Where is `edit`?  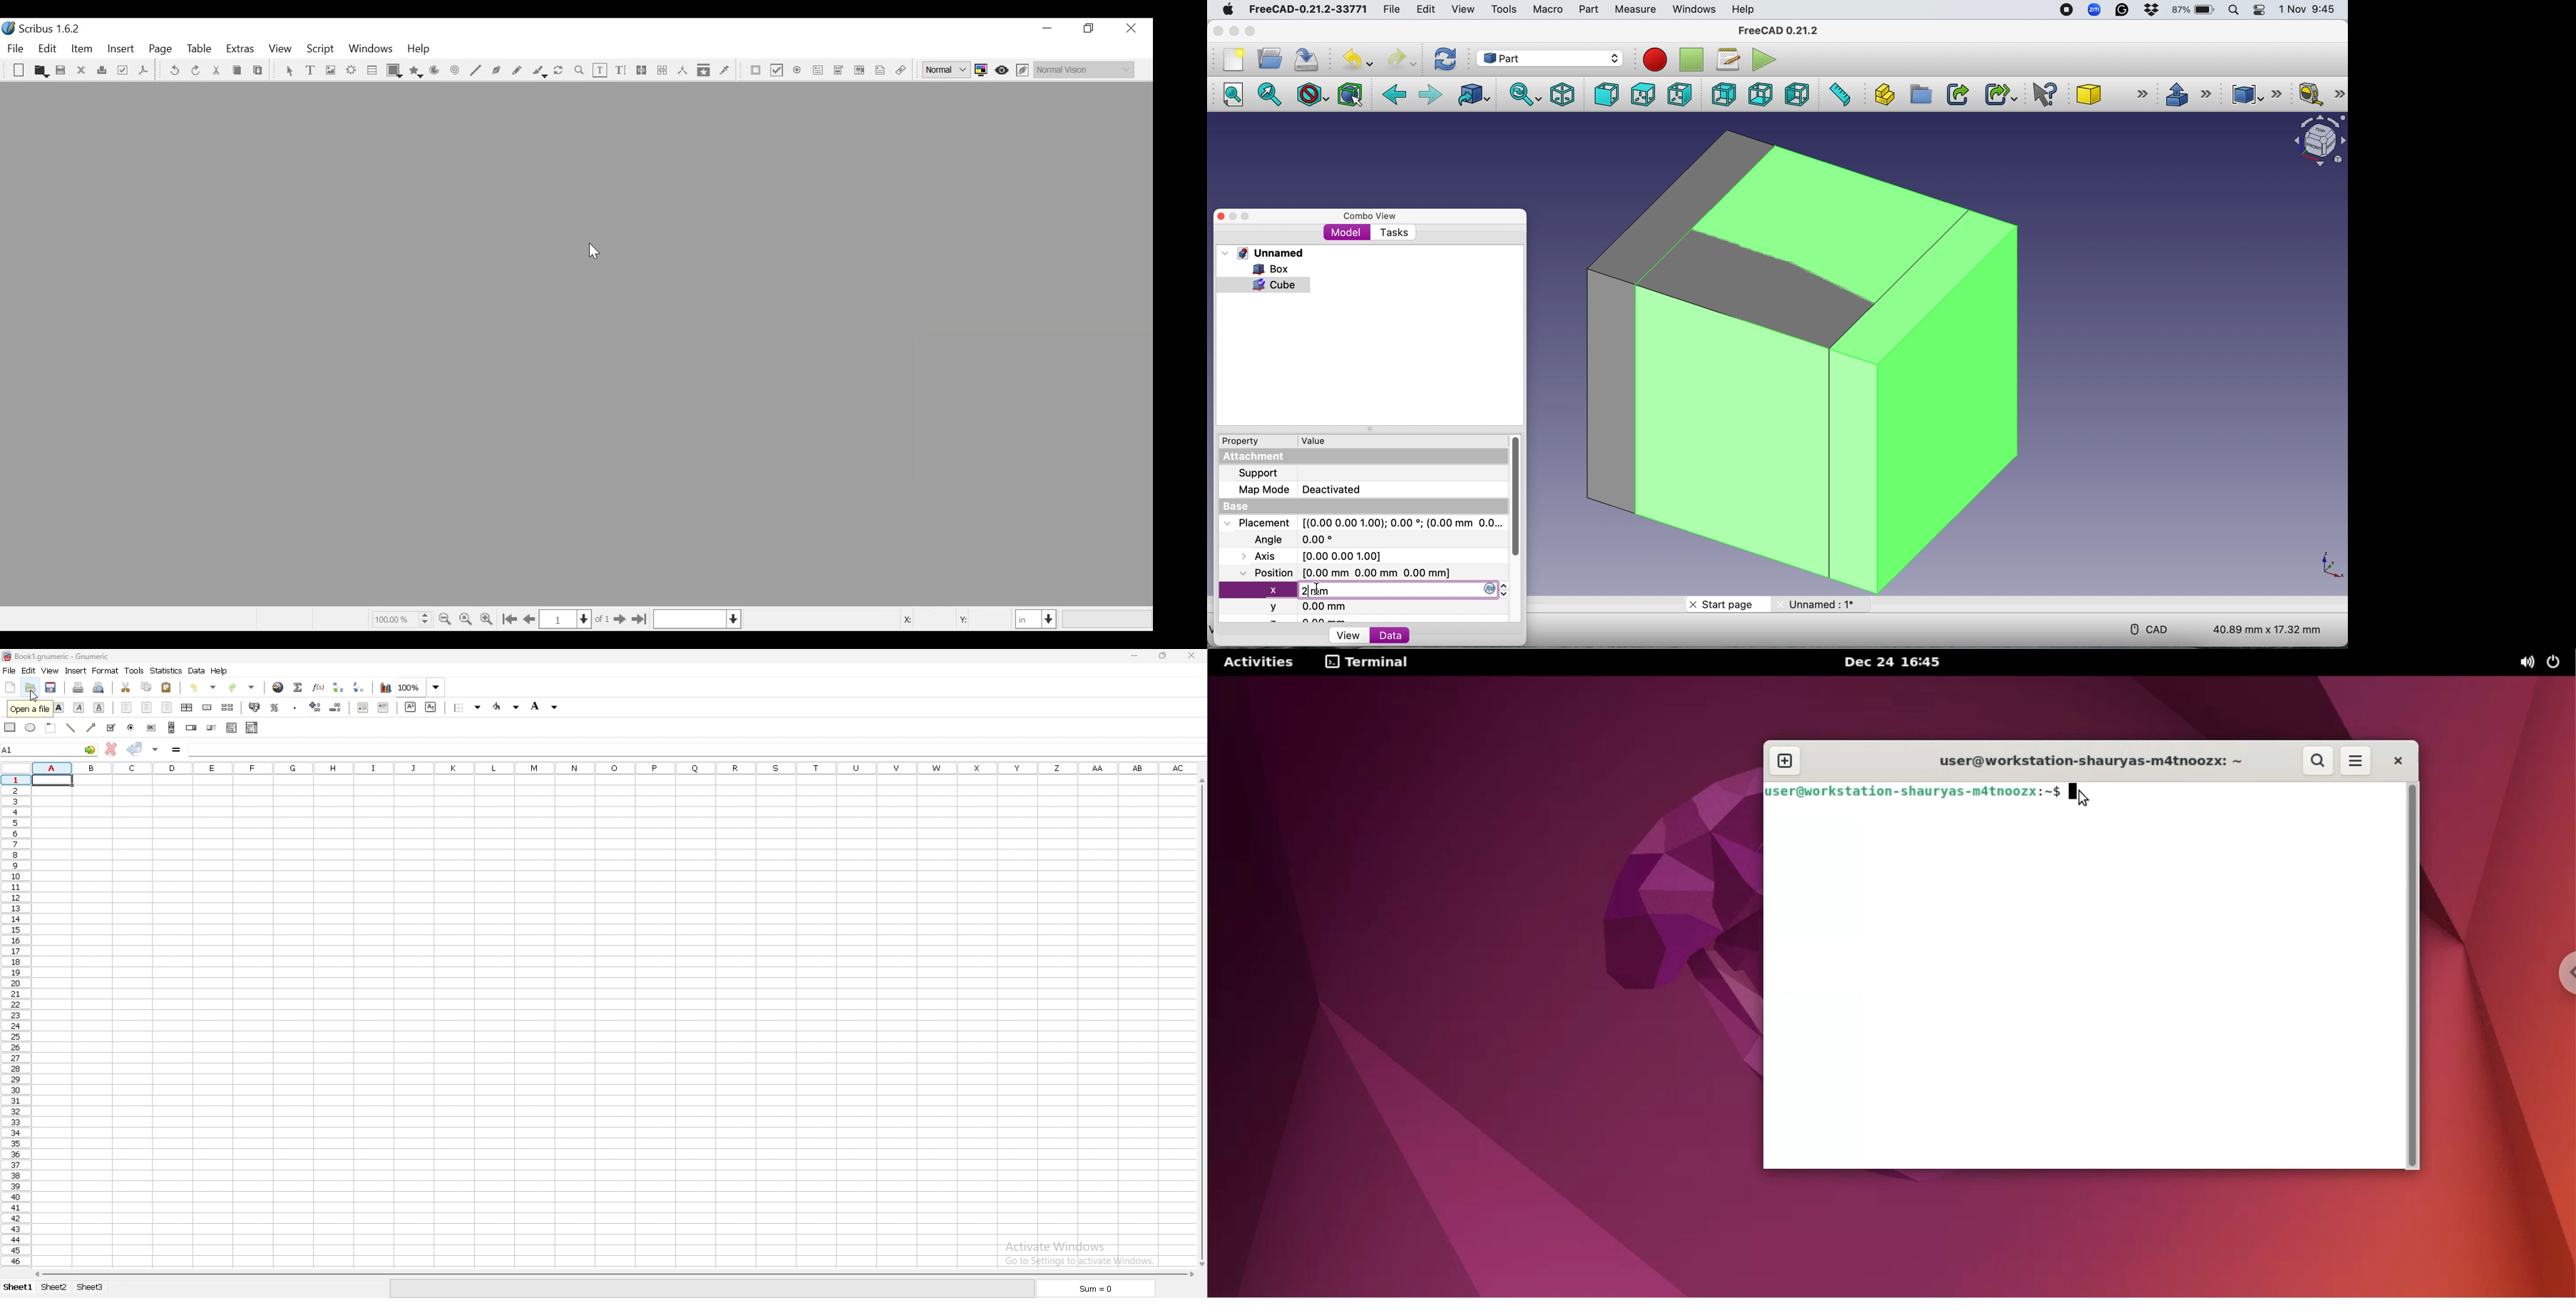 edit is located at coordinates (28, 670).